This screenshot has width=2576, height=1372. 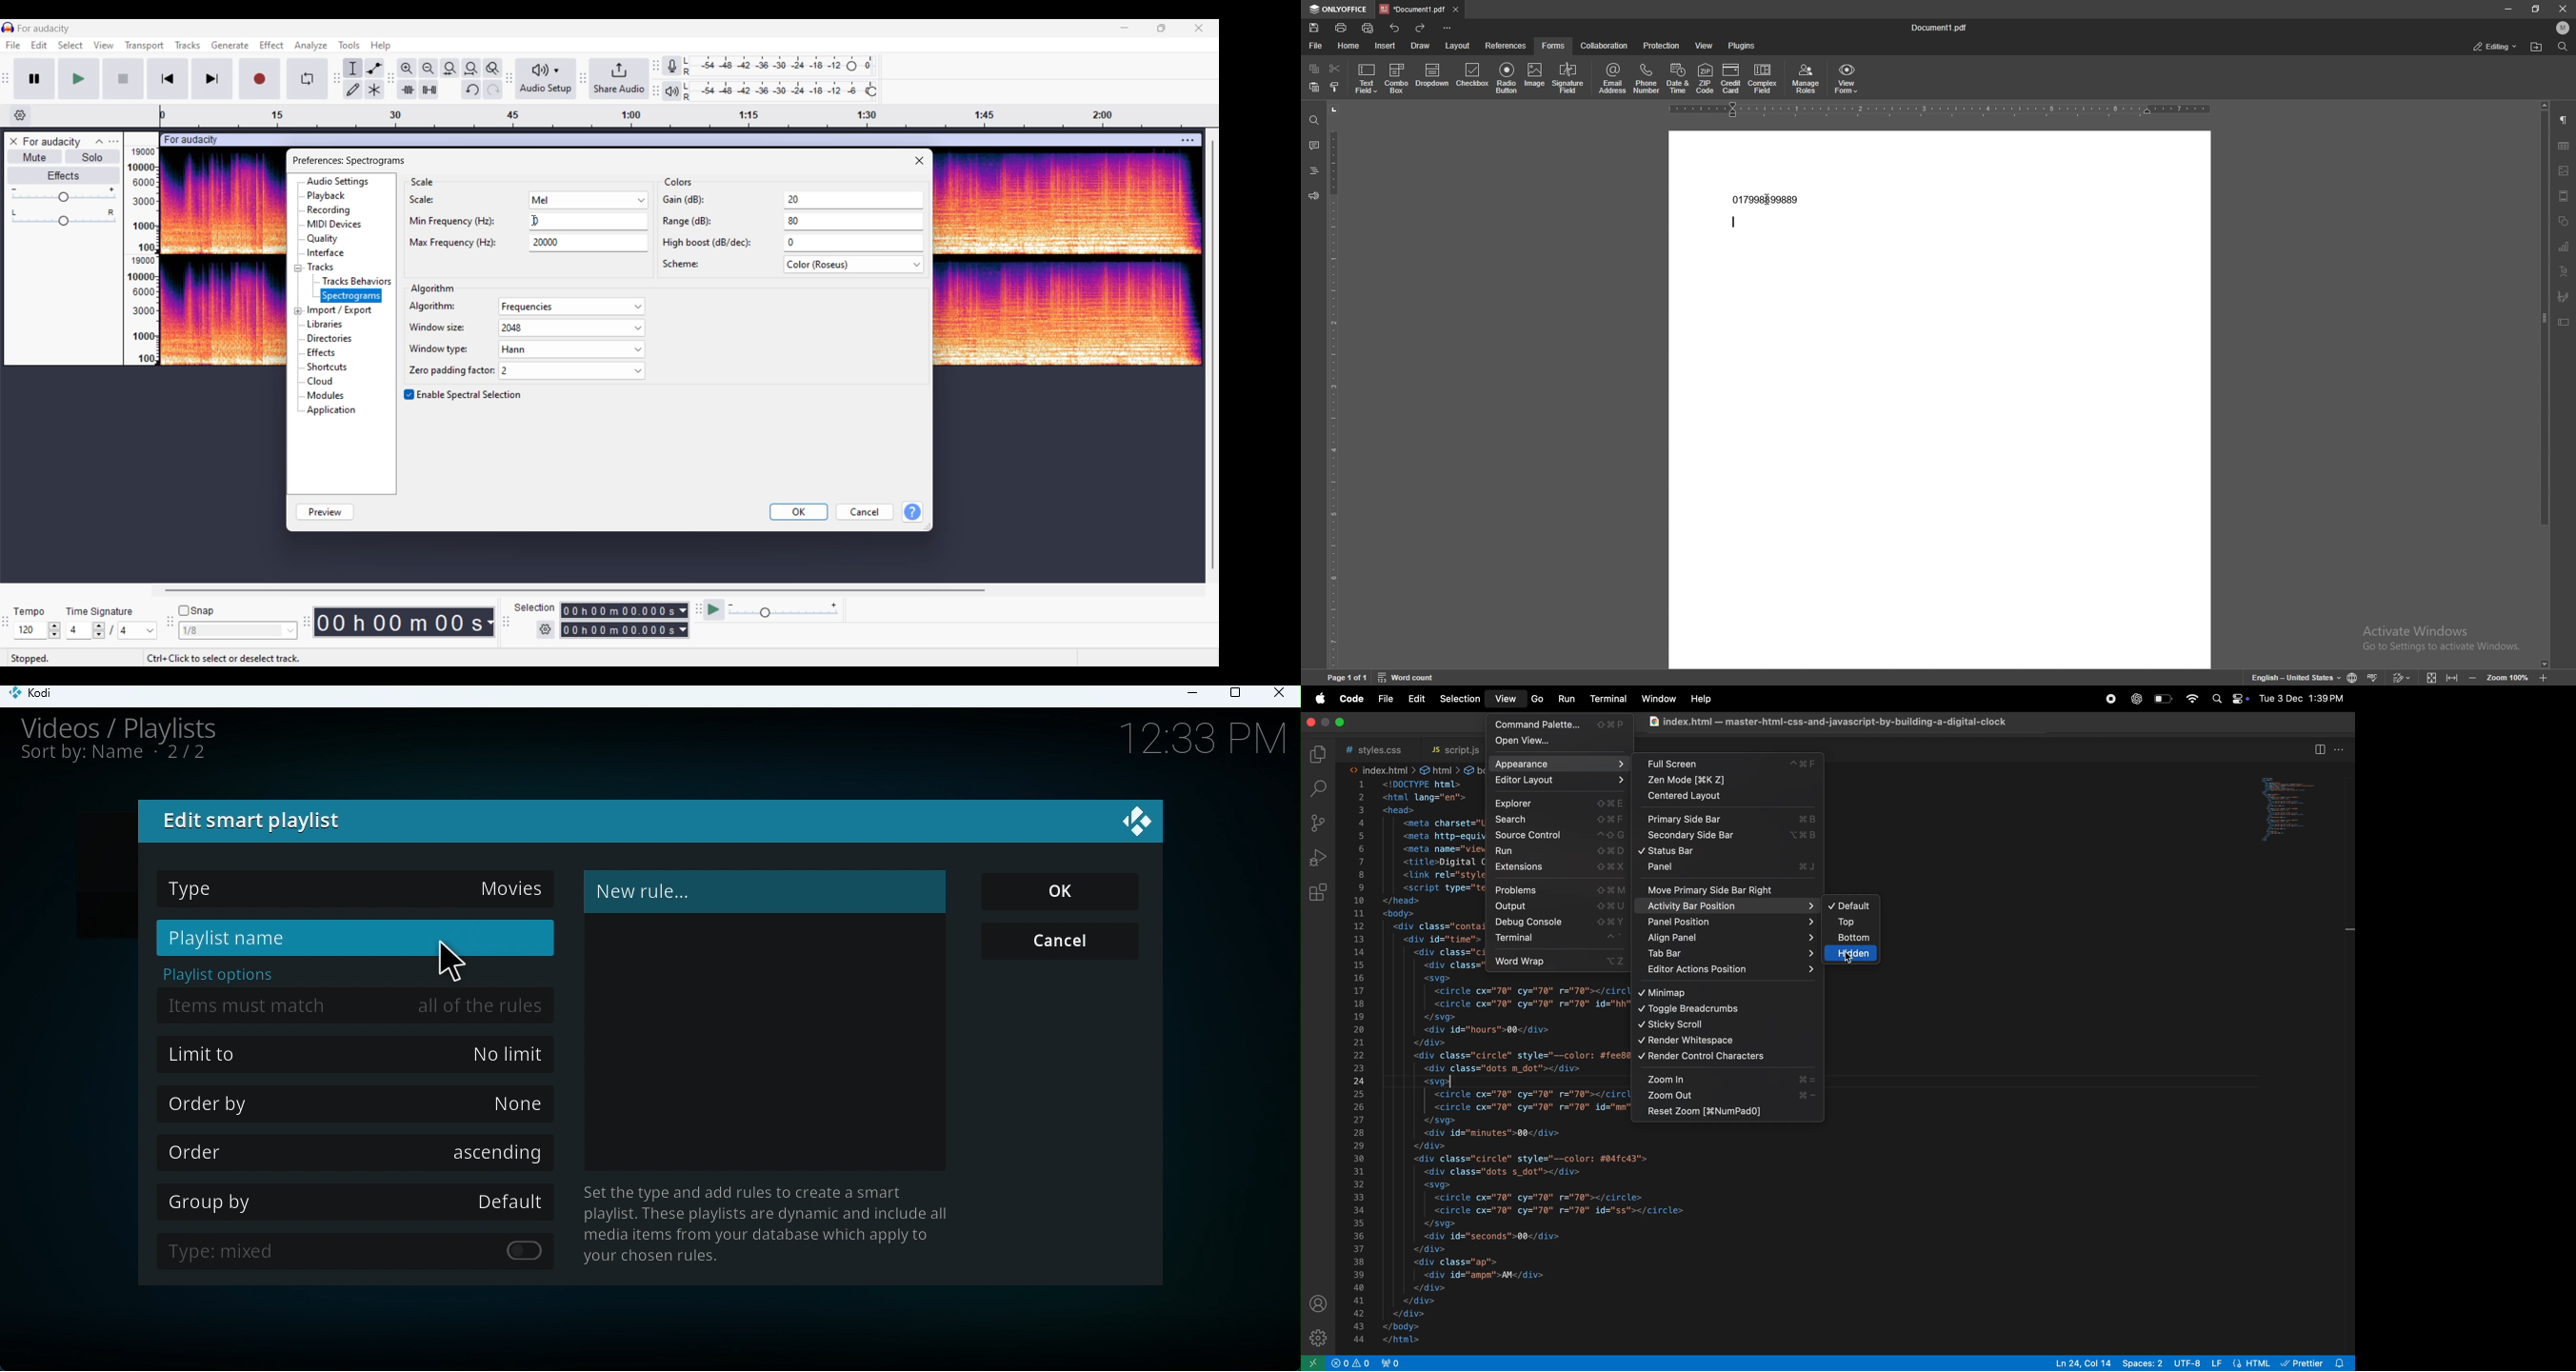 What do you see at coordinates (35, 79) in the screenshot?
I see `Pause` at bounding box center [35, 79].